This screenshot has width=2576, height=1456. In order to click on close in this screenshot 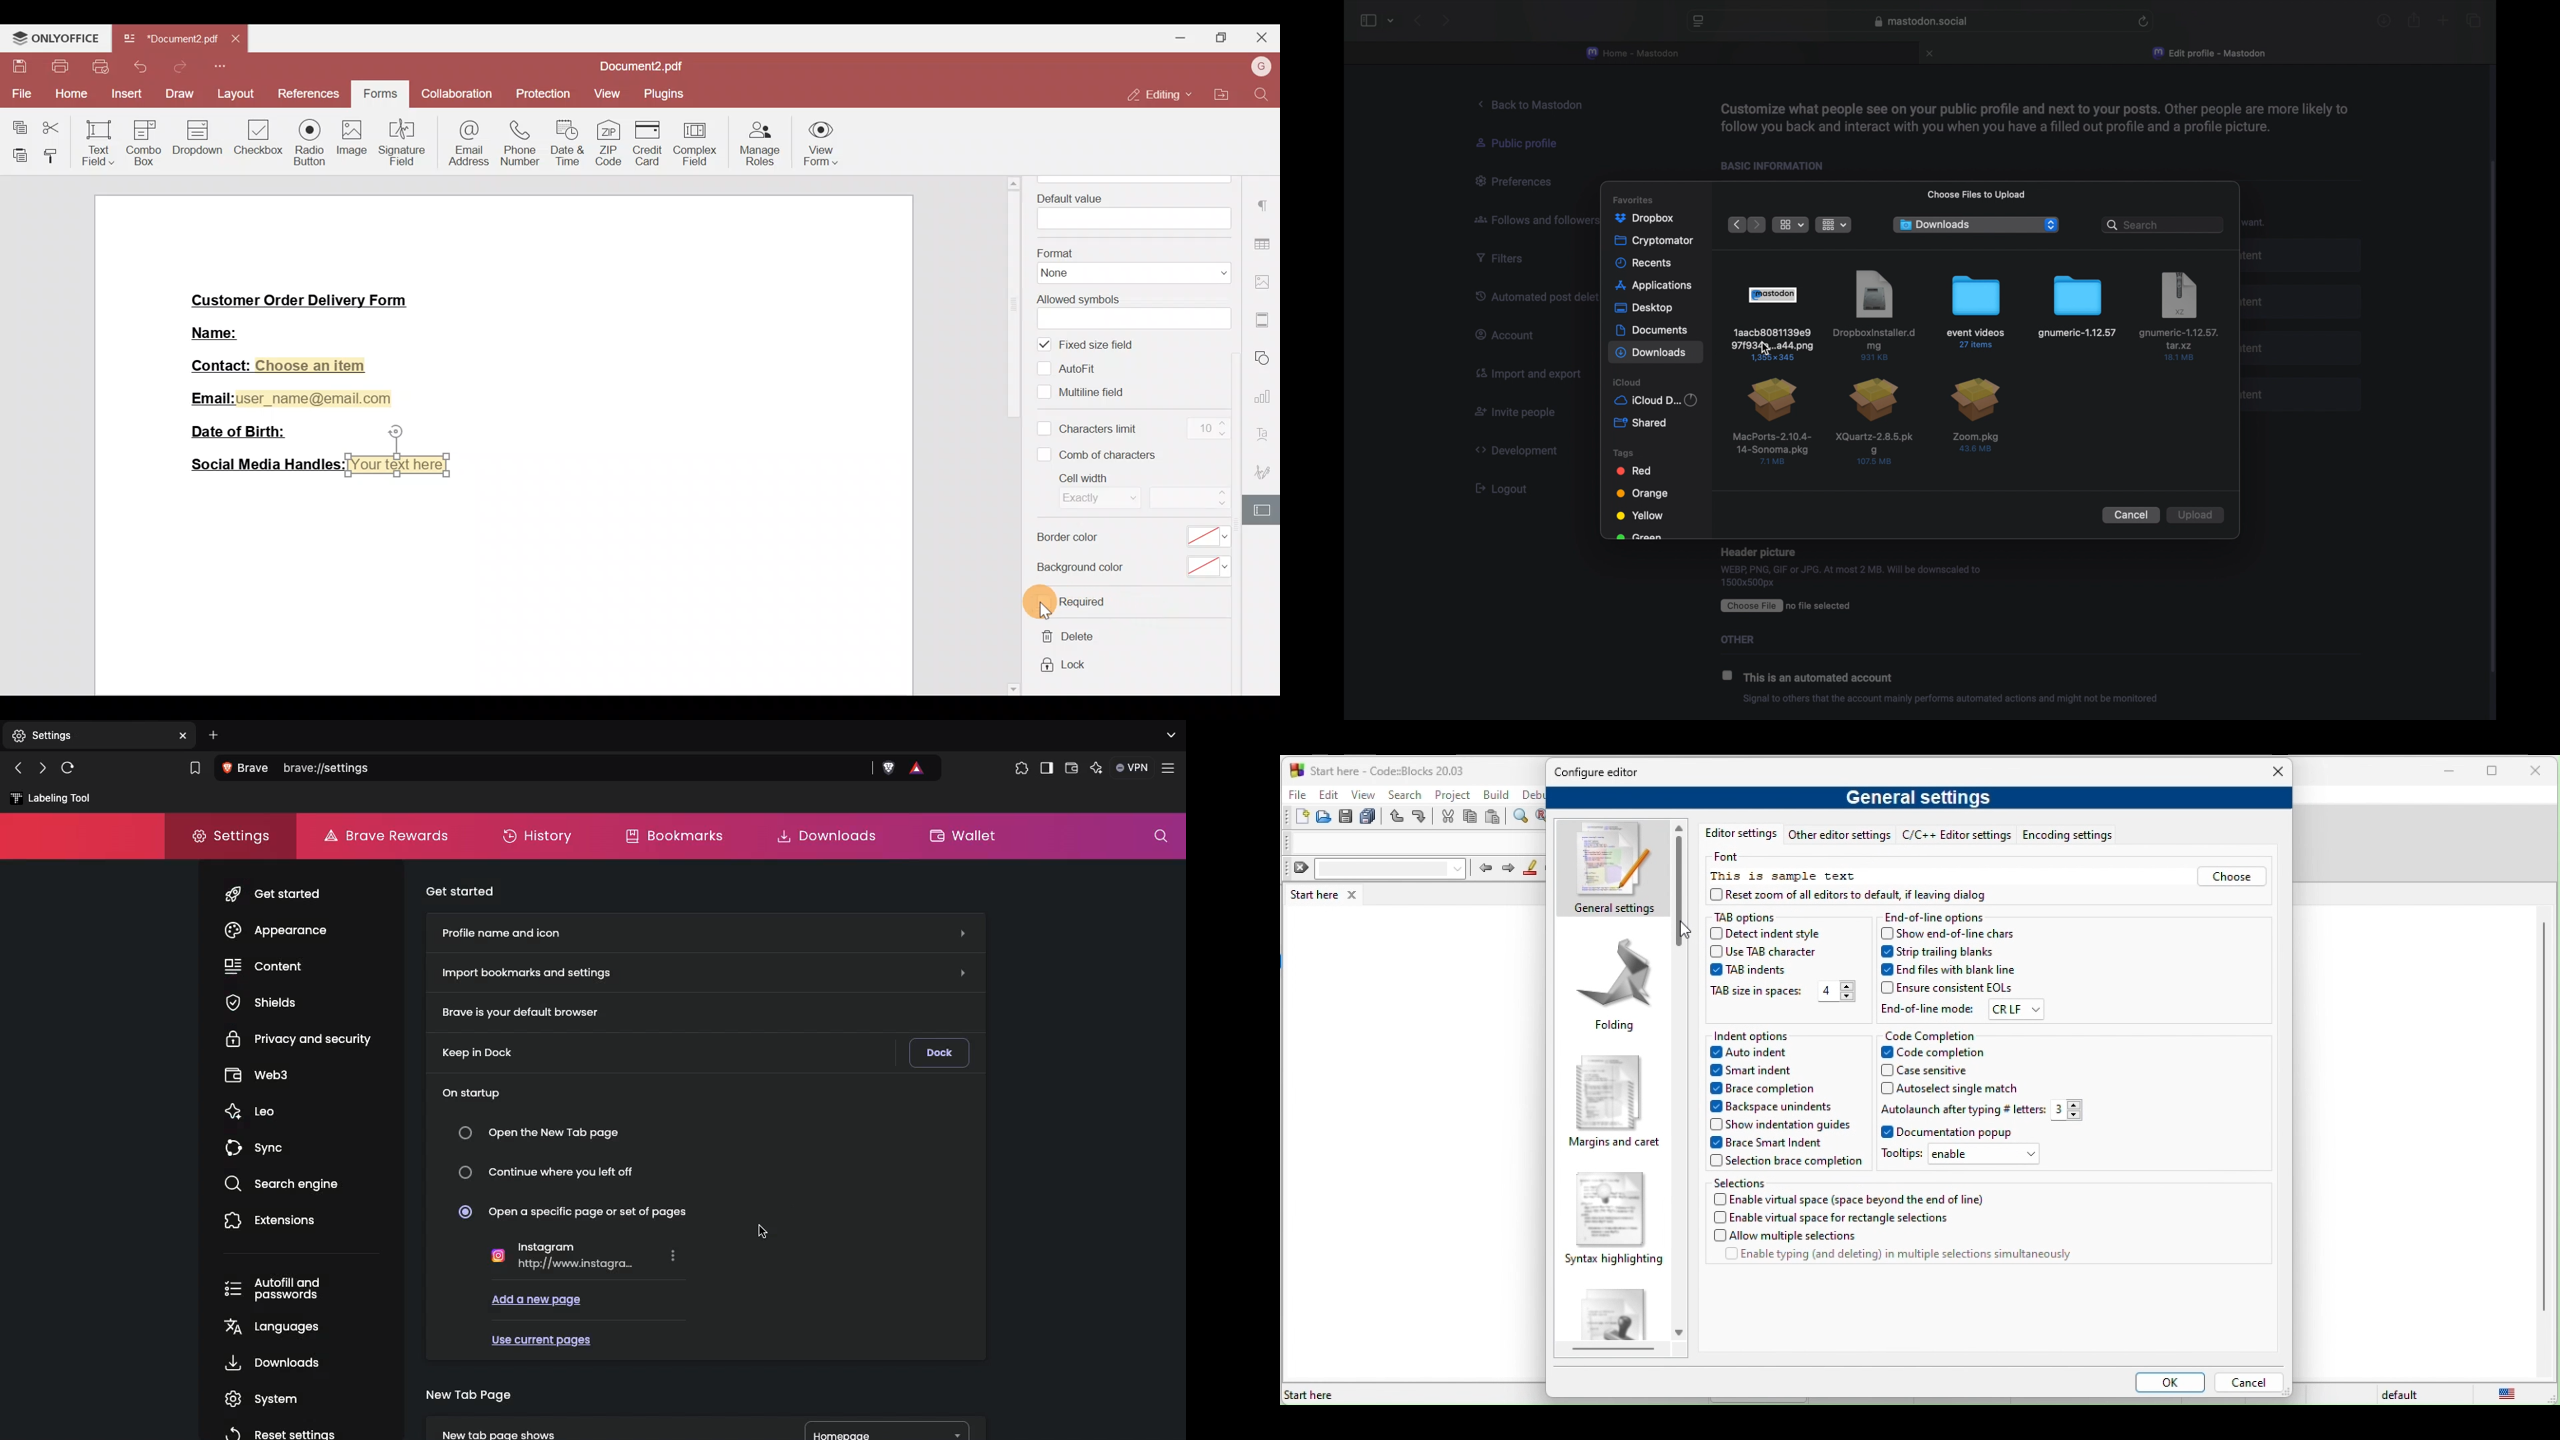, I will do `click(1931, 53)`.